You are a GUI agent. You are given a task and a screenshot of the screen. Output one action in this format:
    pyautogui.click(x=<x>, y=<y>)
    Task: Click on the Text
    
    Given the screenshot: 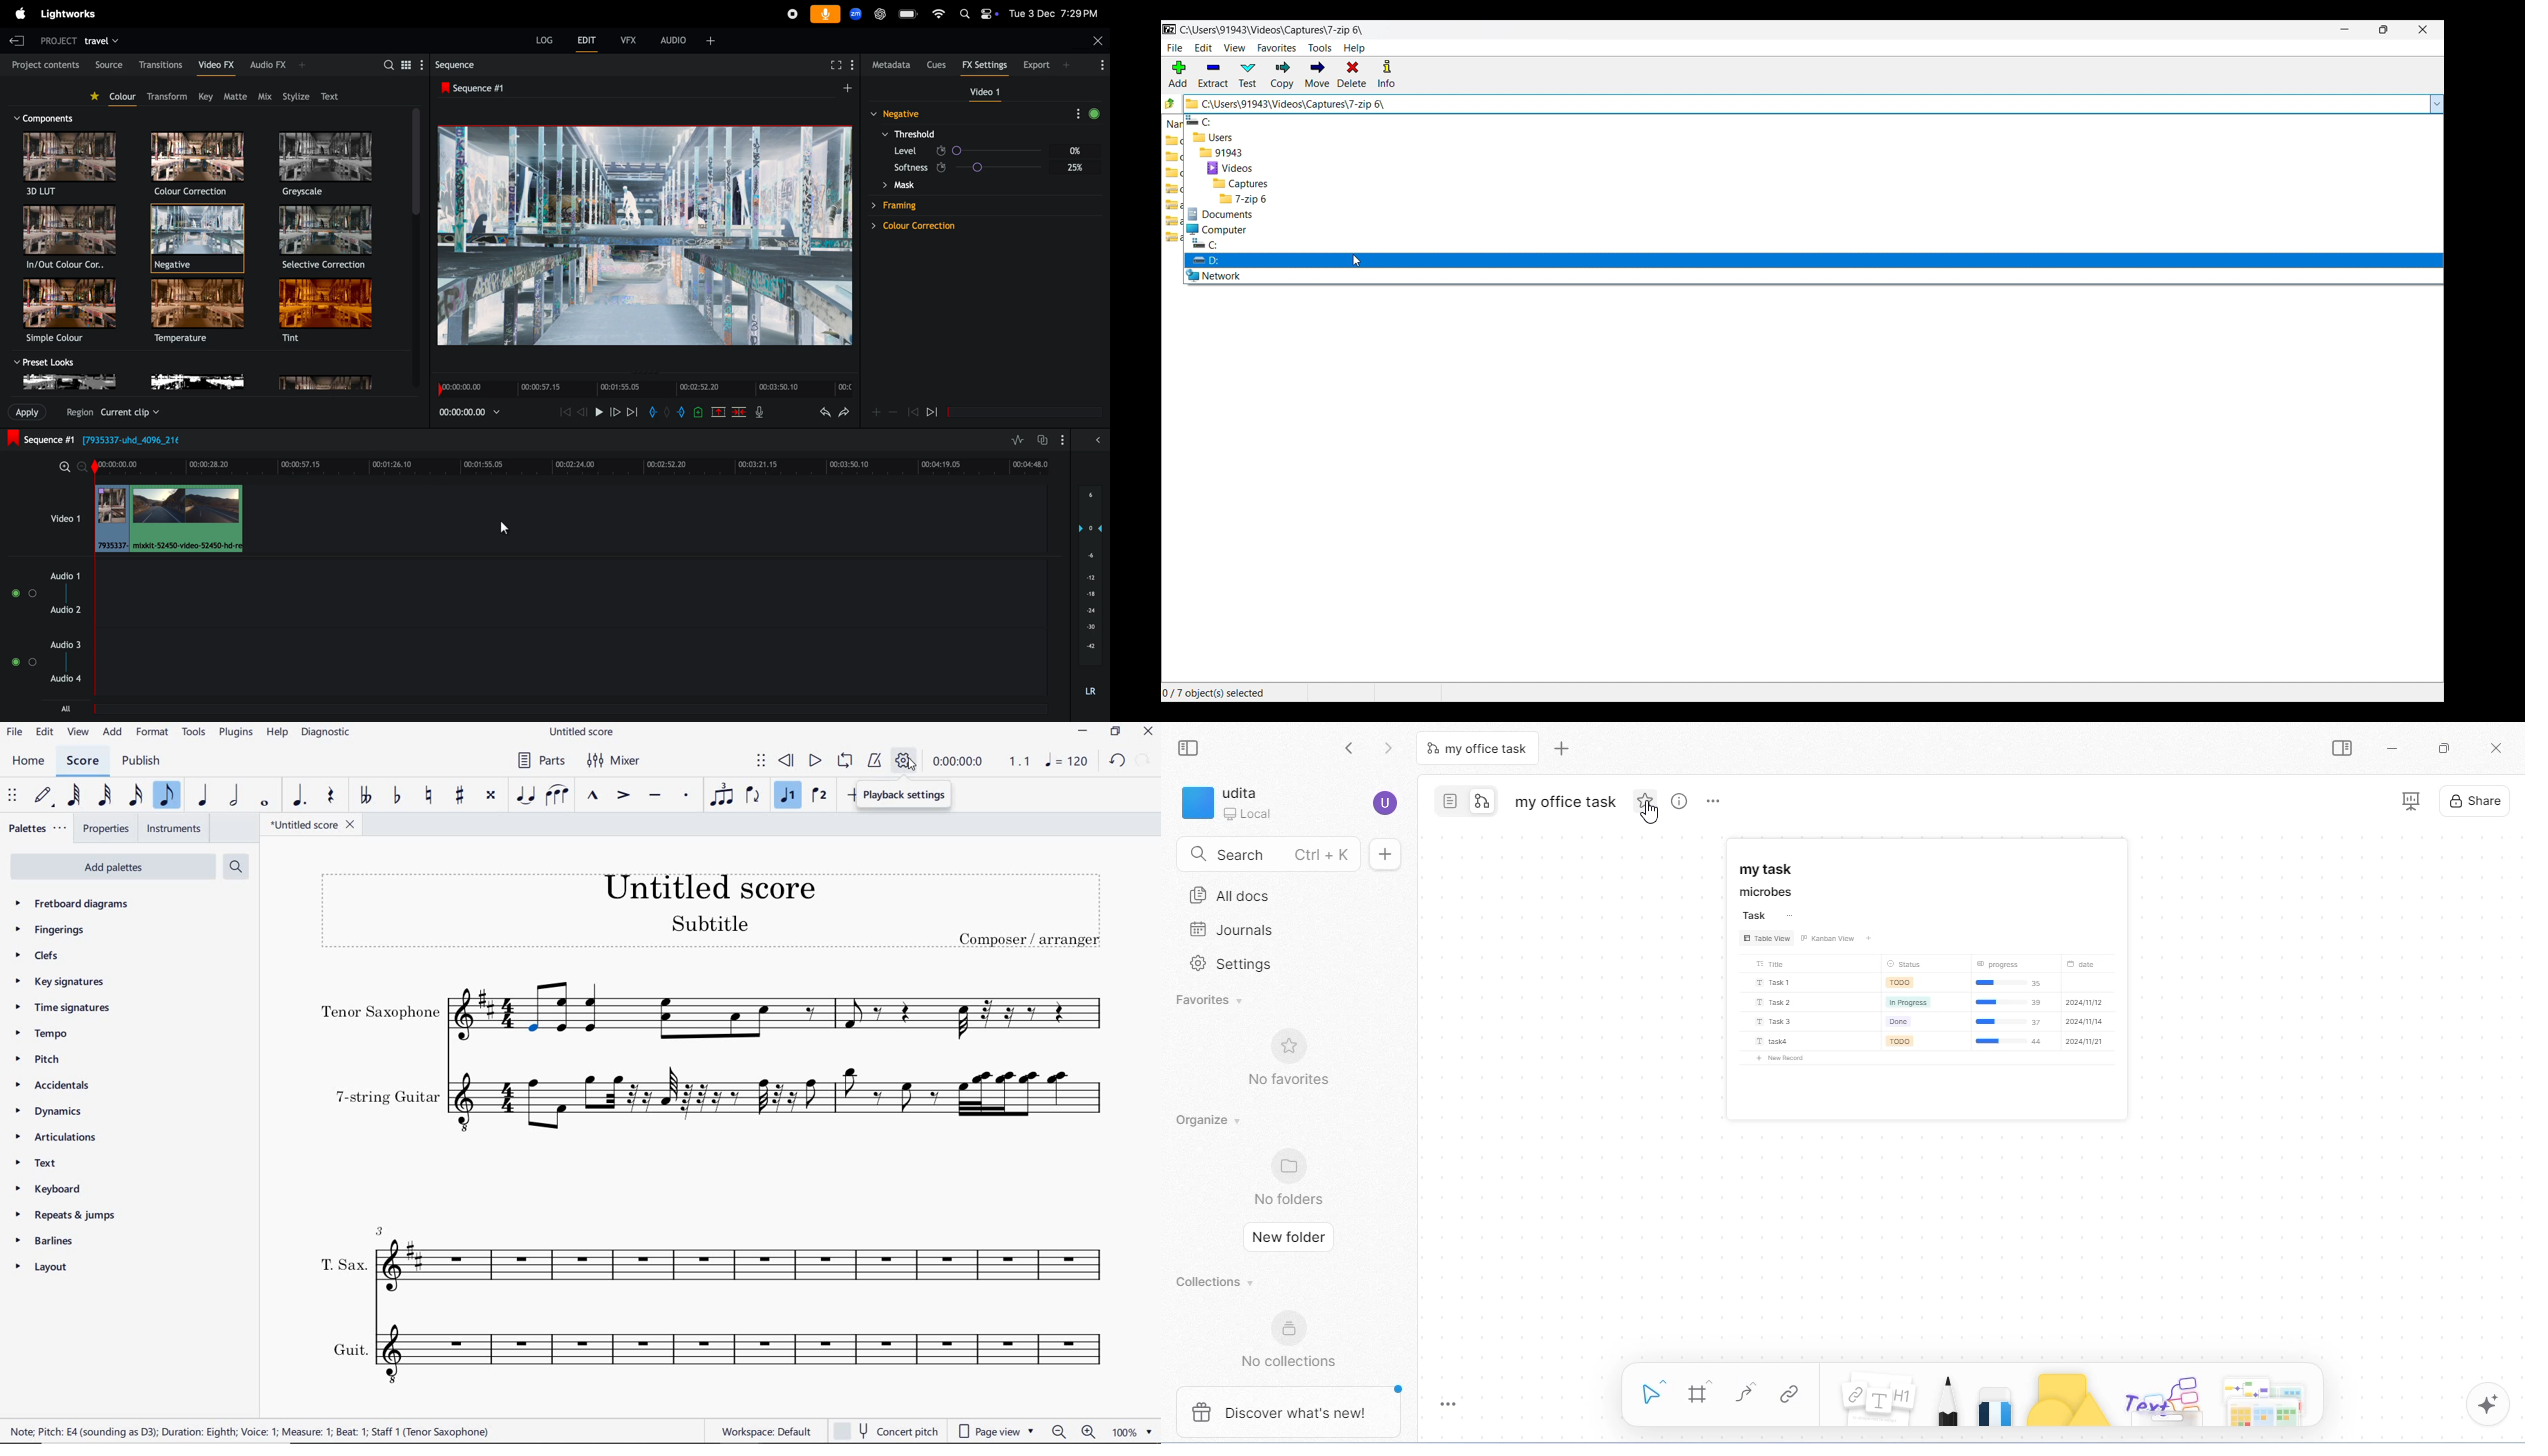 What is the action you would take?
    pyautogui.click(x=335, y=96)
    